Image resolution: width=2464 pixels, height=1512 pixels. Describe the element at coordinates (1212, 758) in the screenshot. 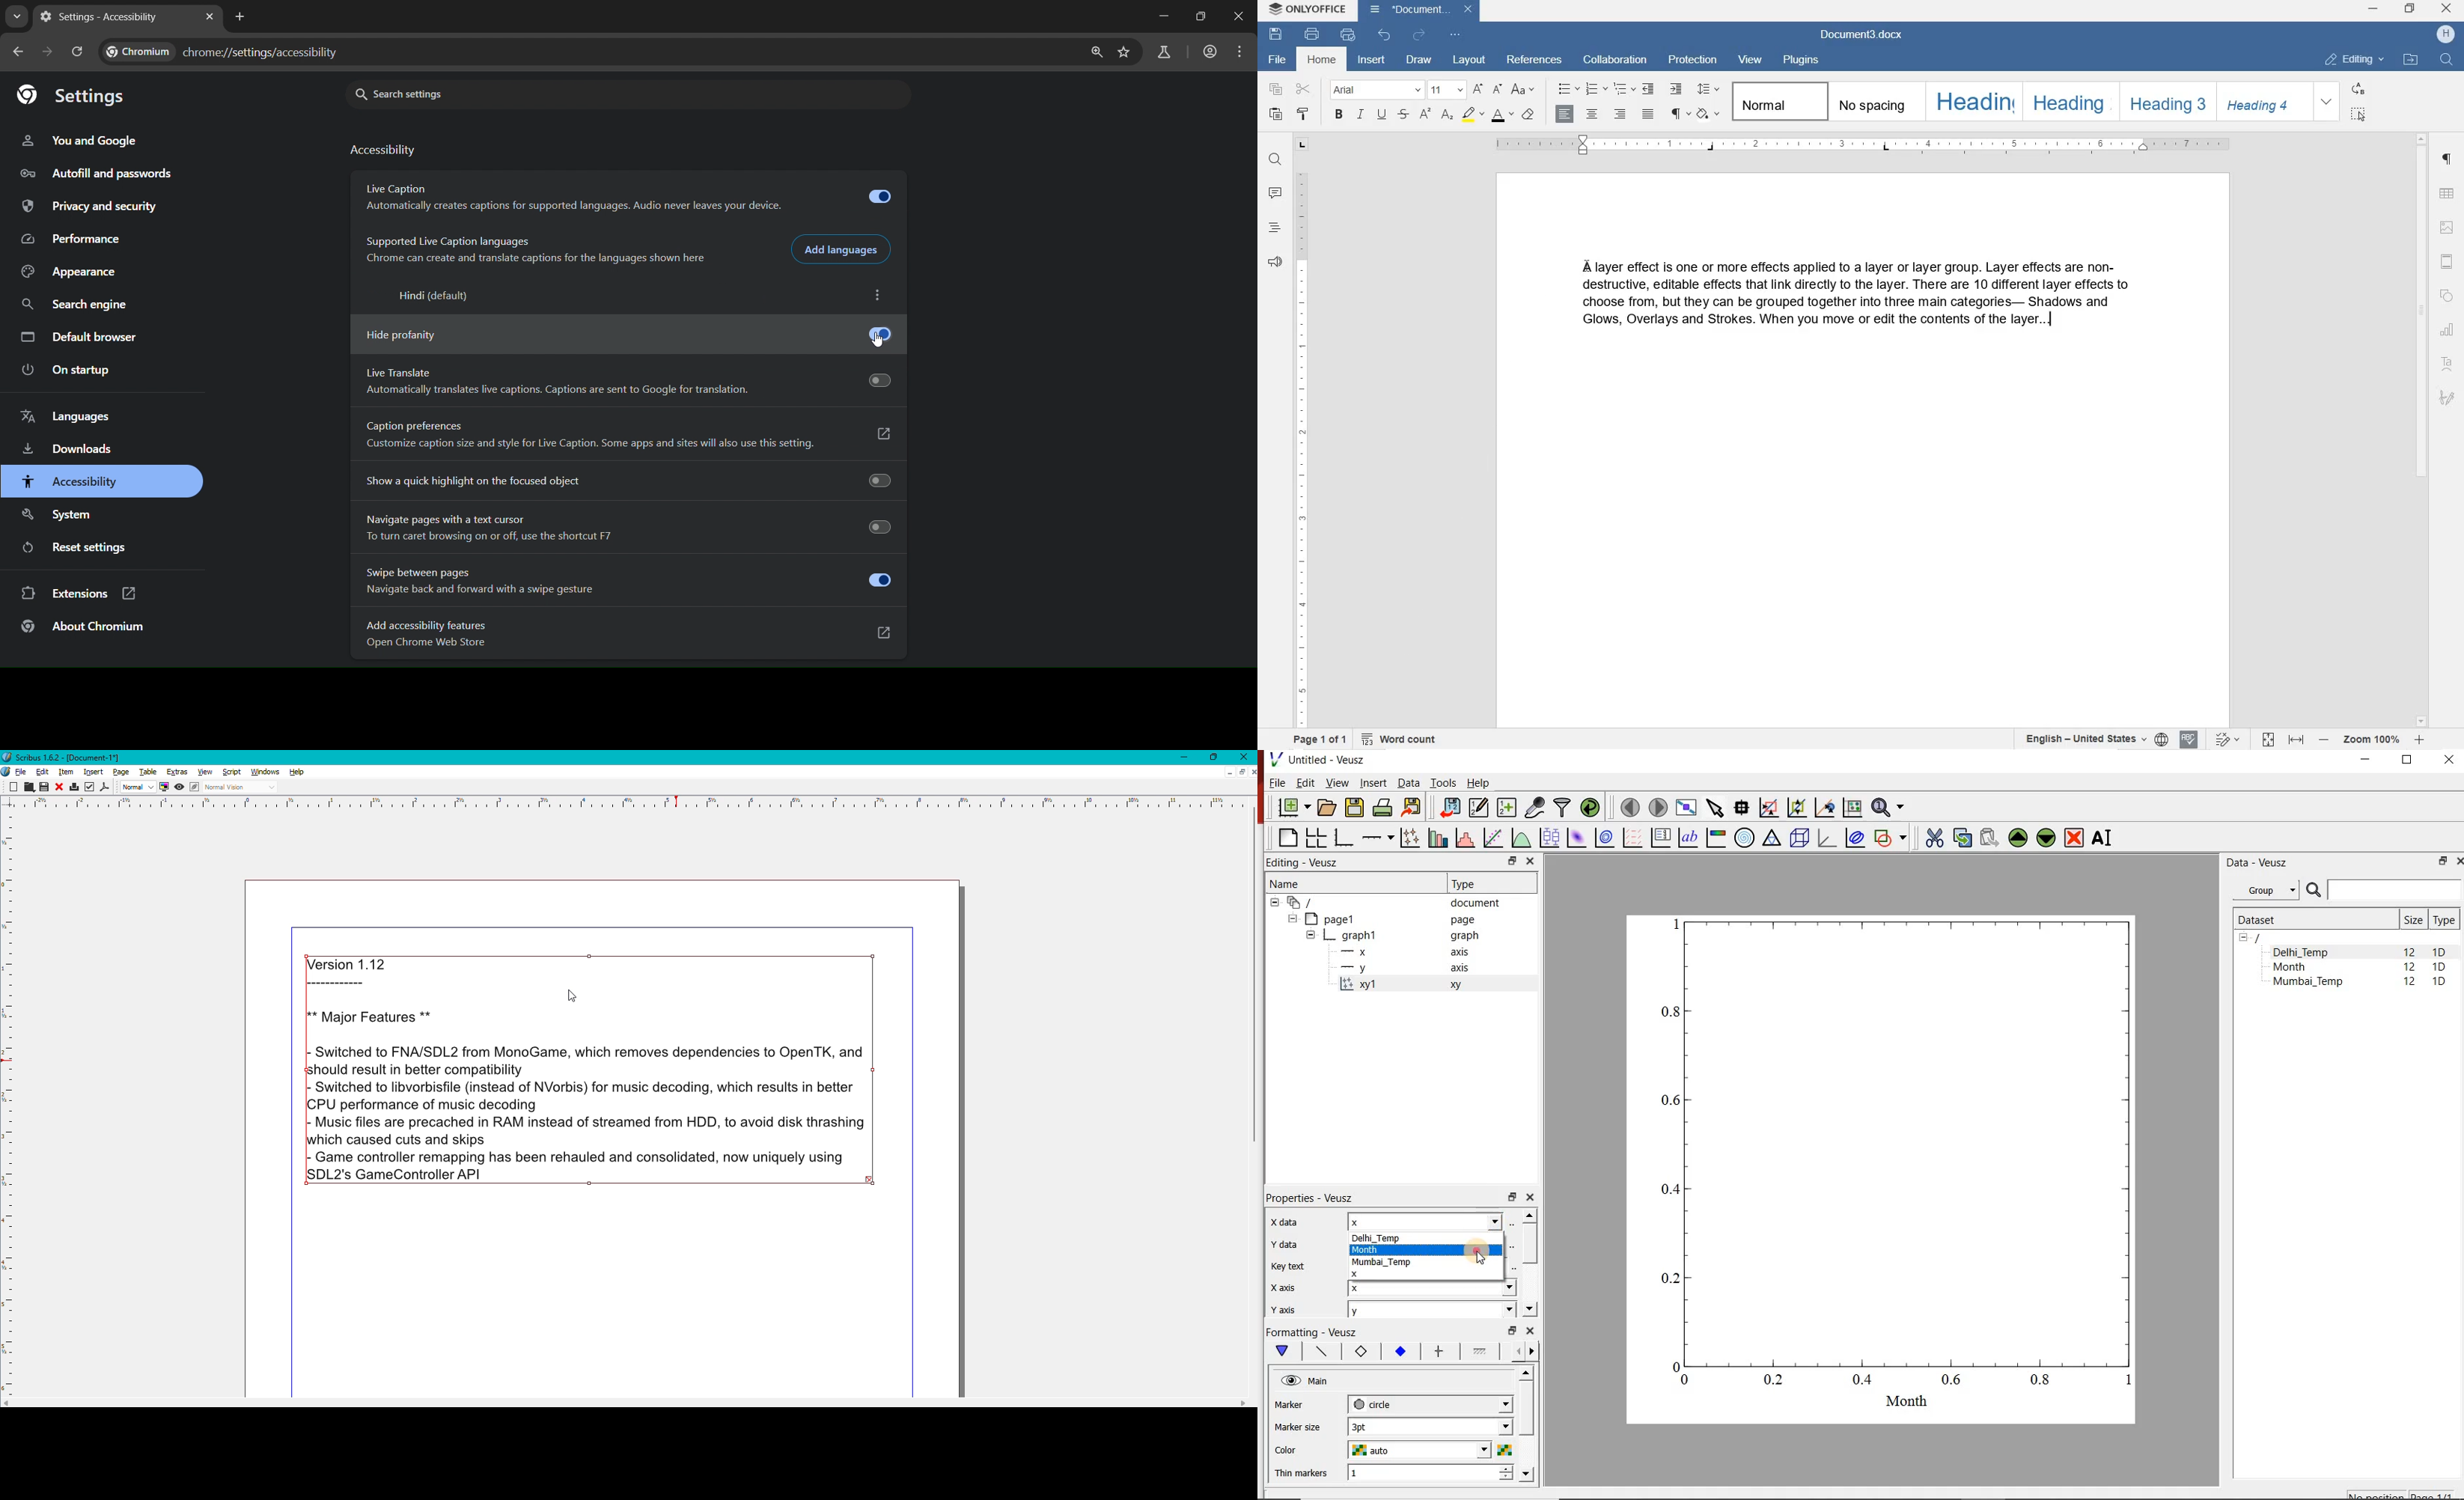

I see `Restore` at that location.